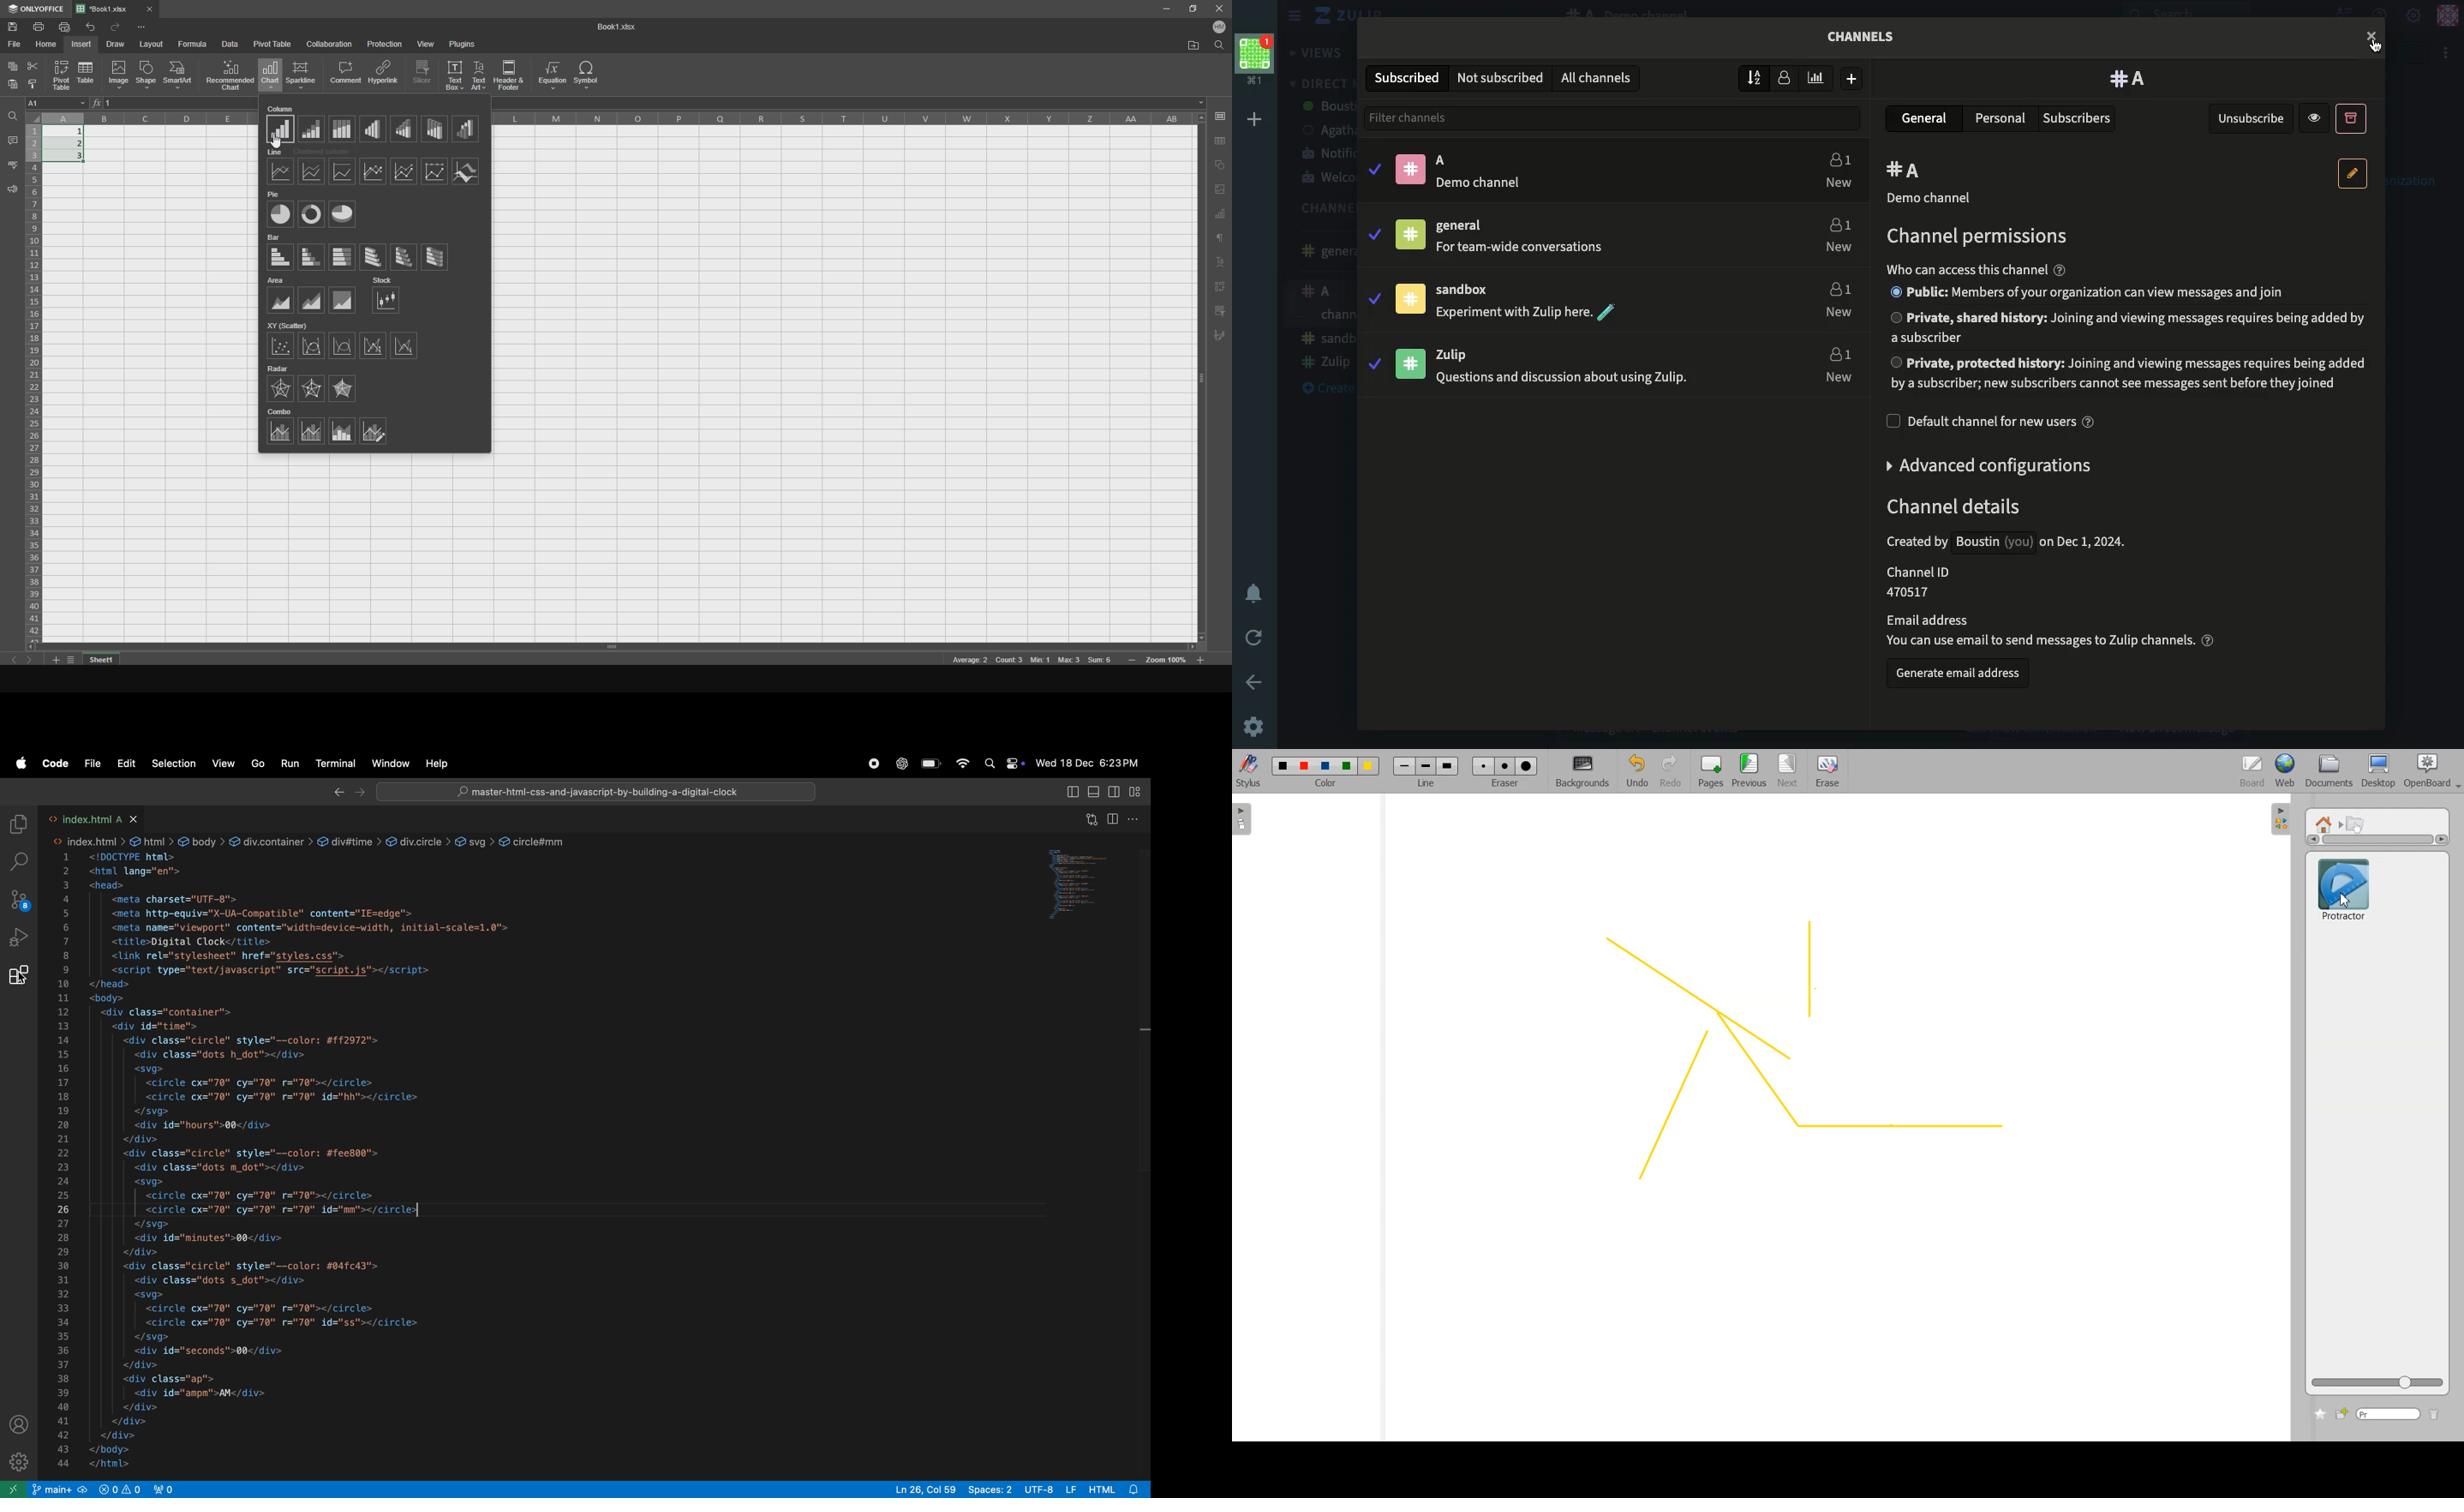  What do you see at coordinates (441, 763) in the screenshot?
I see `help` at bounding box center [441, 763].